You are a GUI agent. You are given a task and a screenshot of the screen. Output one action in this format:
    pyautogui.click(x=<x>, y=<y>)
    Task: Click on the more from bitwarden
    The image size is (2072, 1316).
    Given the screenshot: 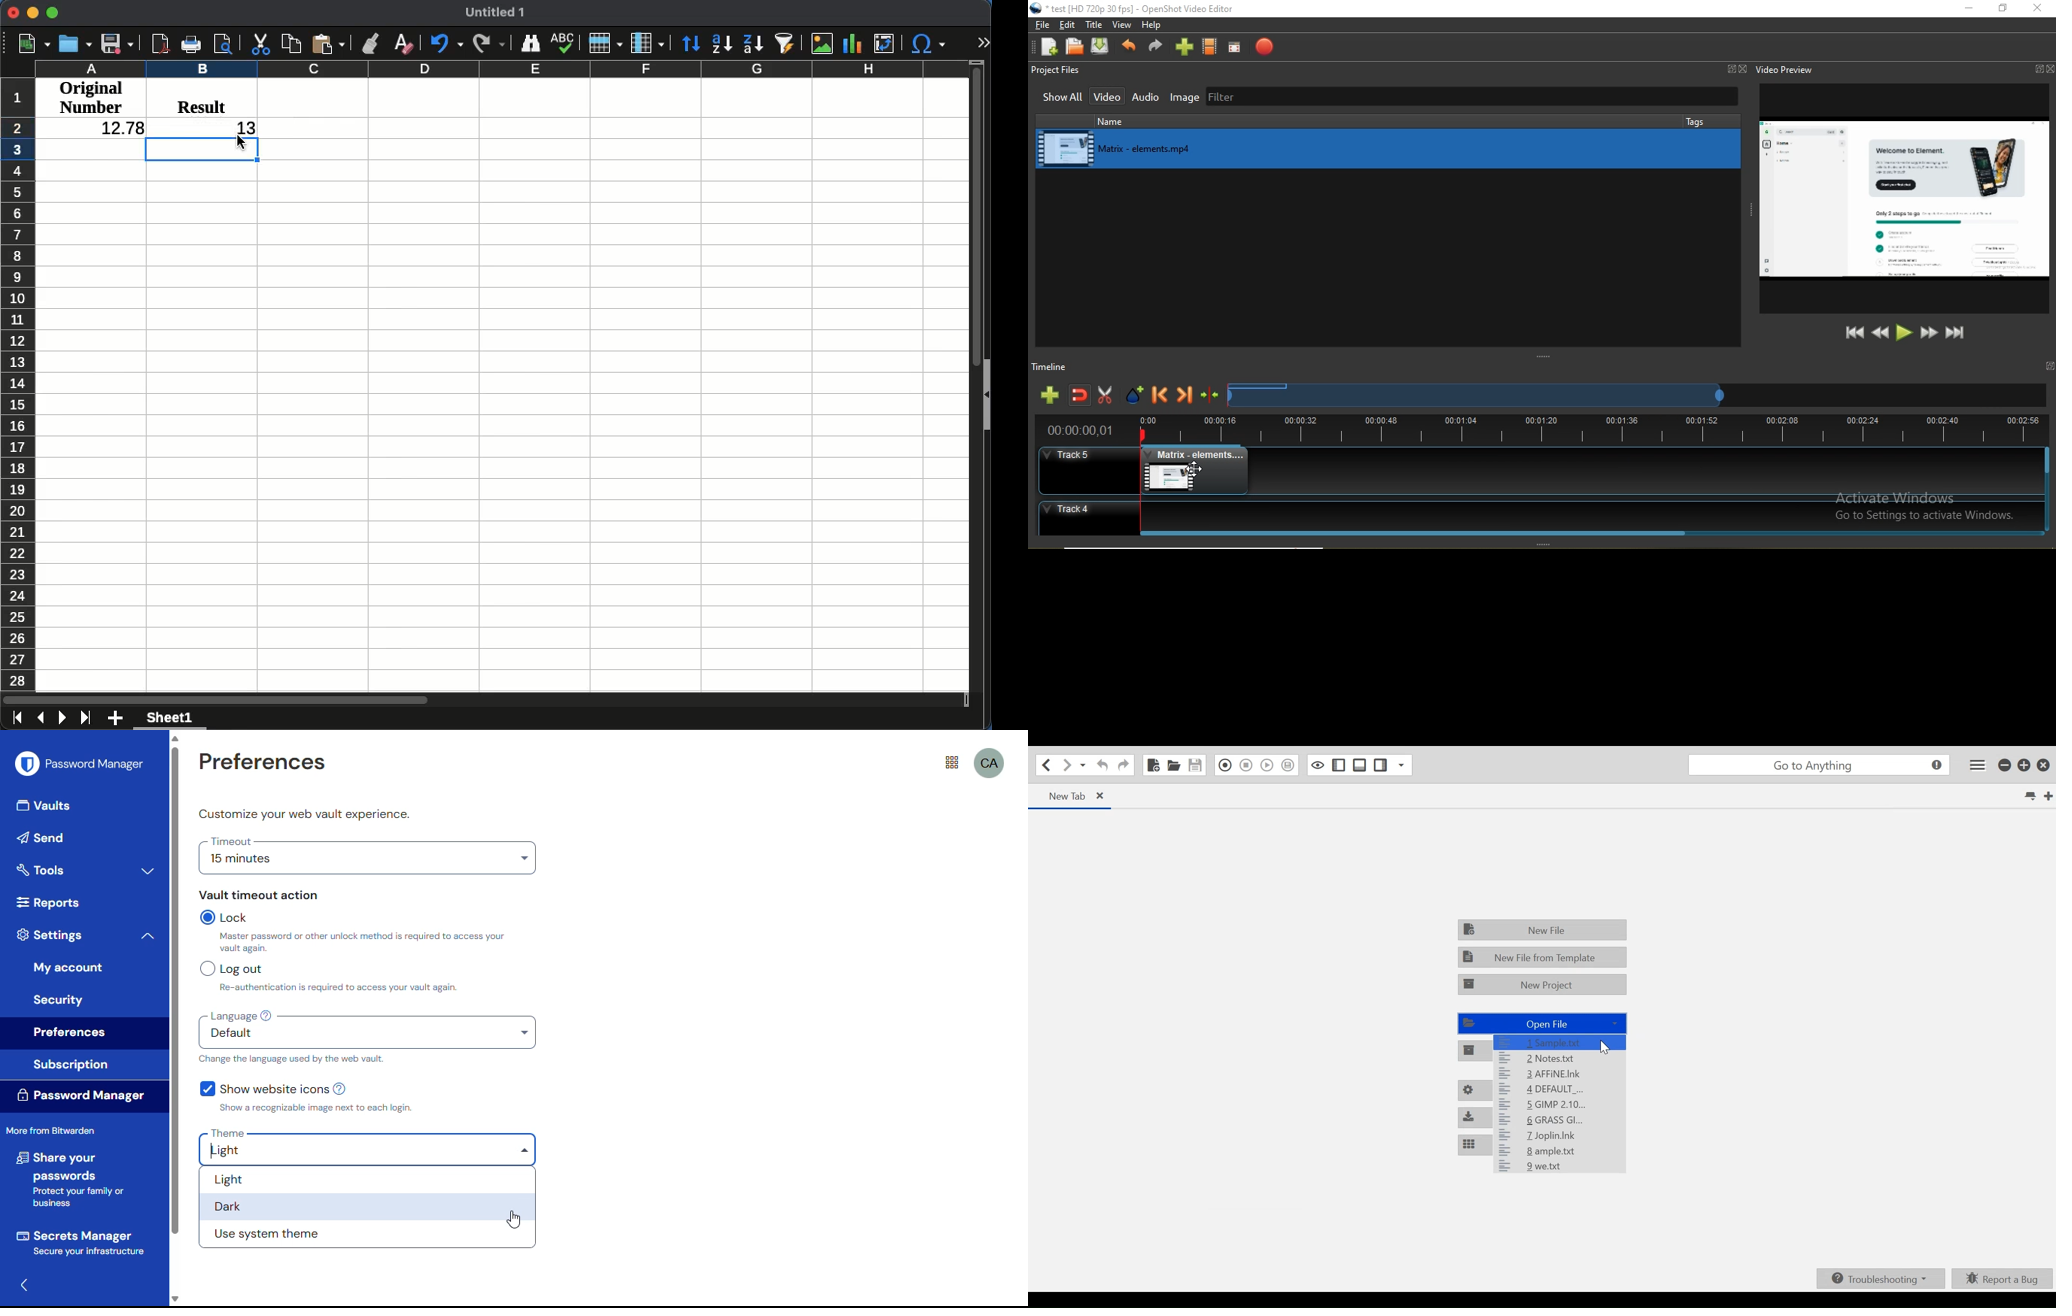 What is the action you would take?
    pyautogui.click(x=50, y=1130)
    